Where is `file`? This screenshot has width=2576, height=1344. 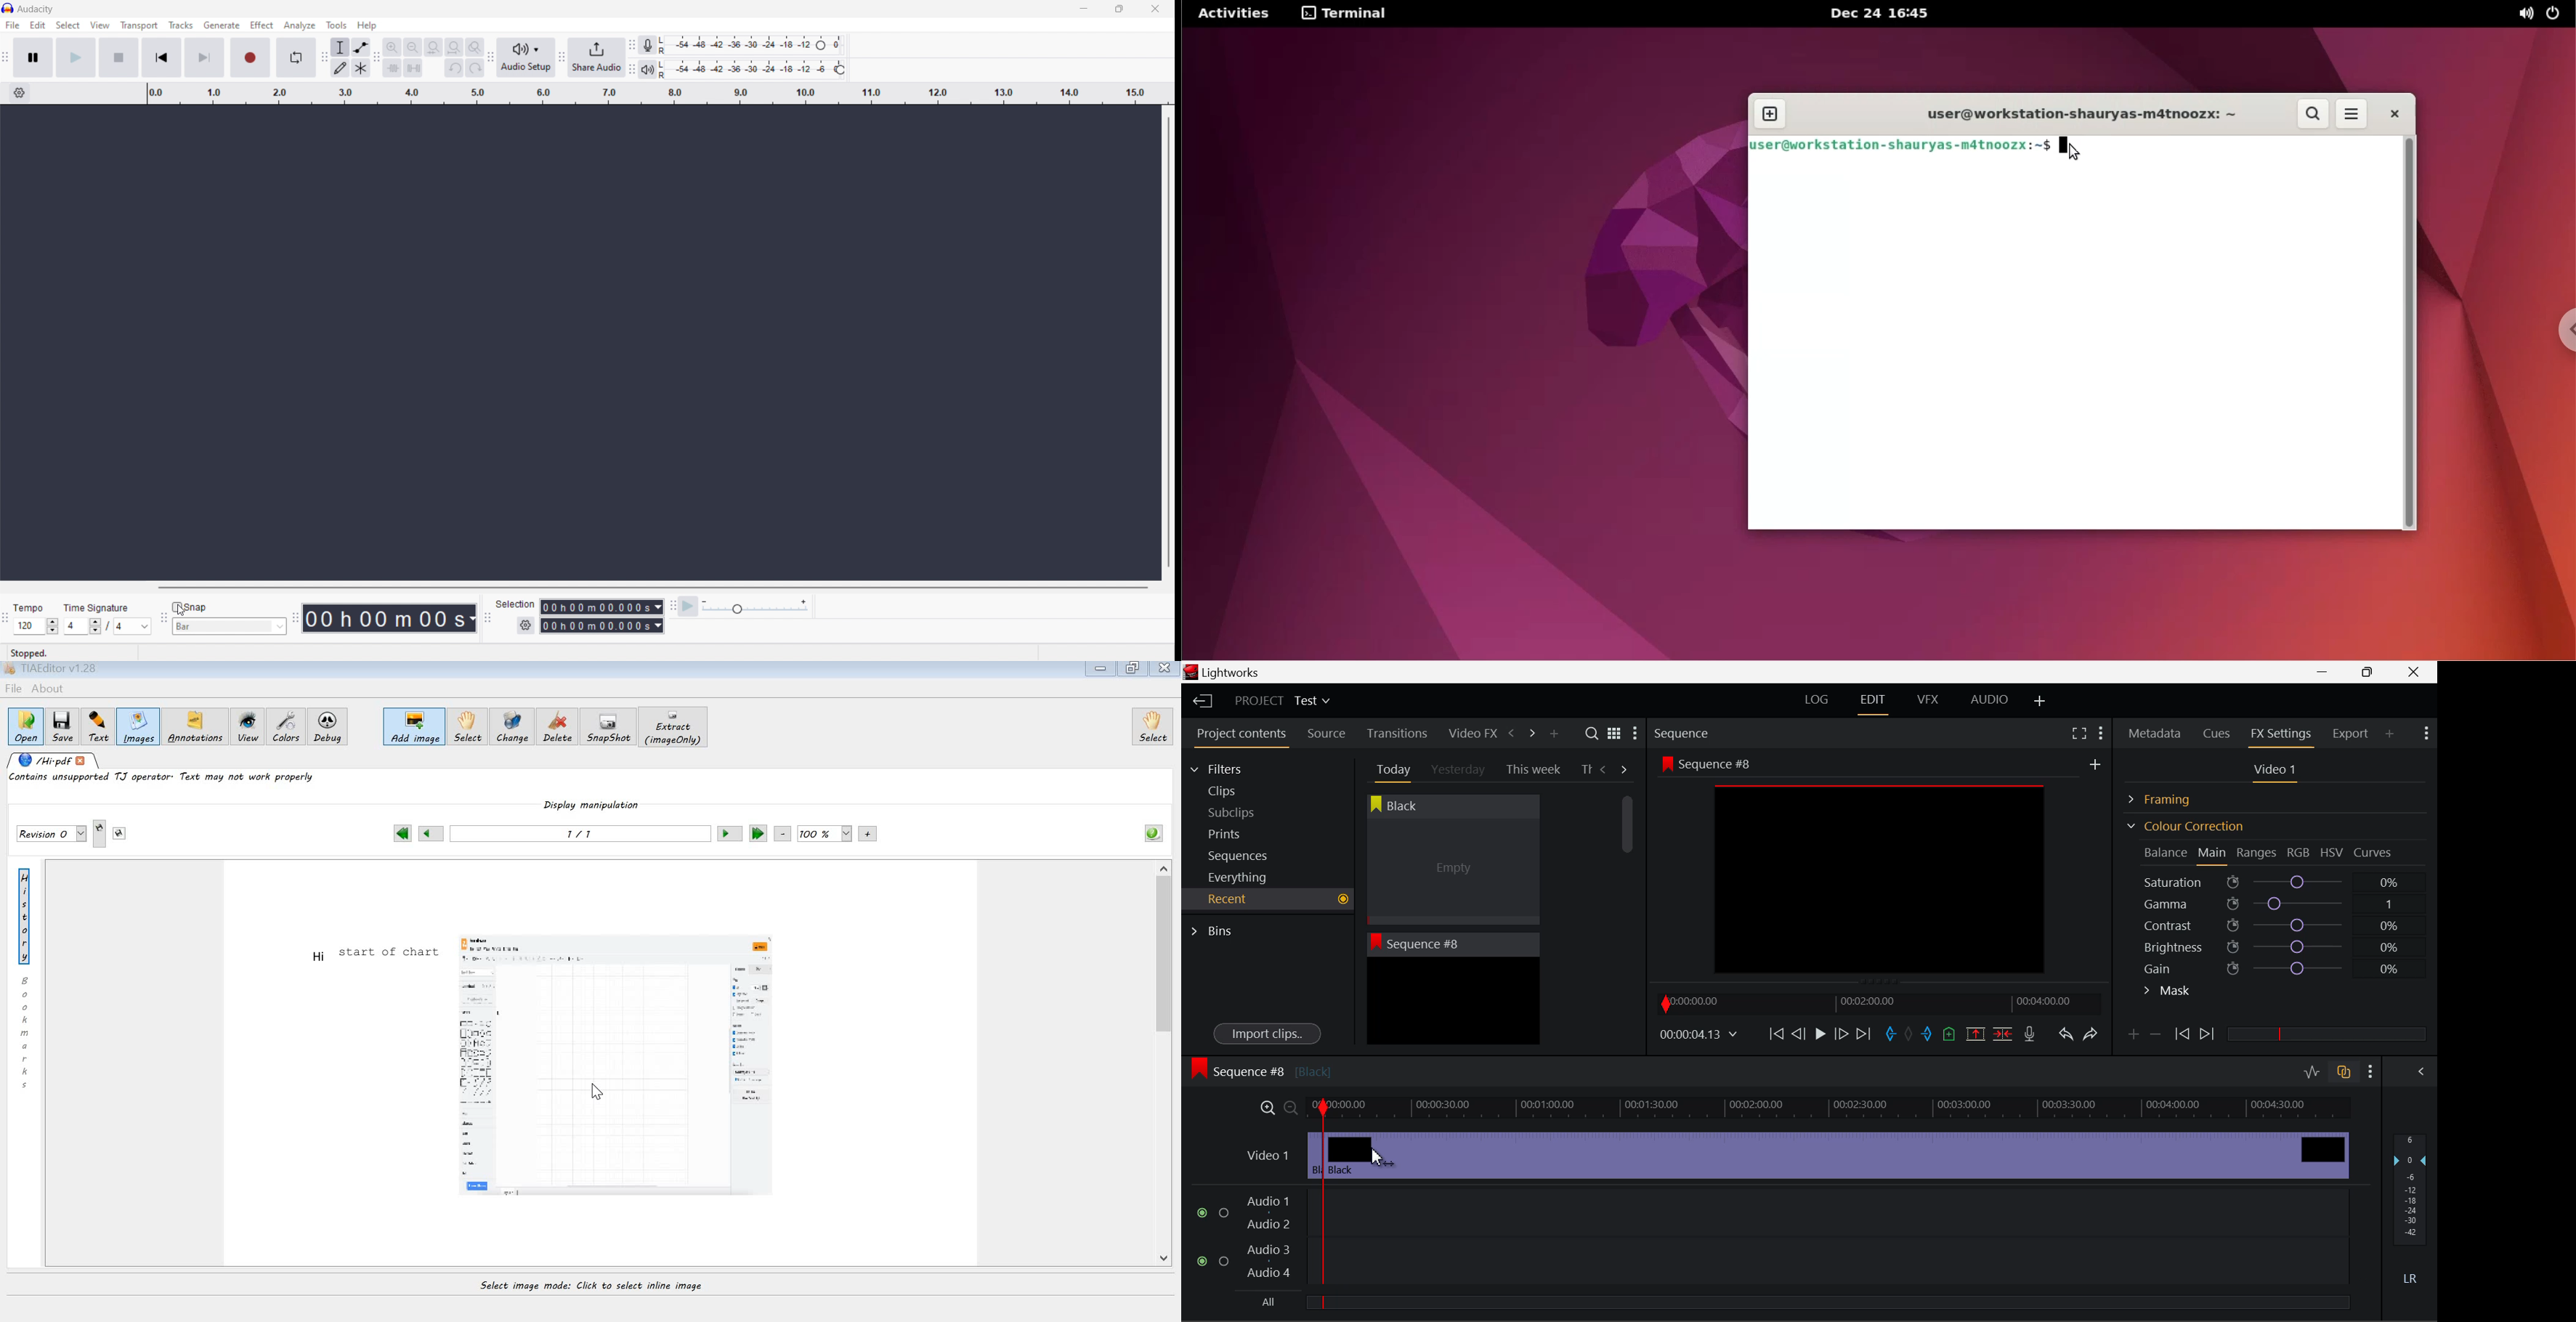
file is located at coordinates (13, 25).